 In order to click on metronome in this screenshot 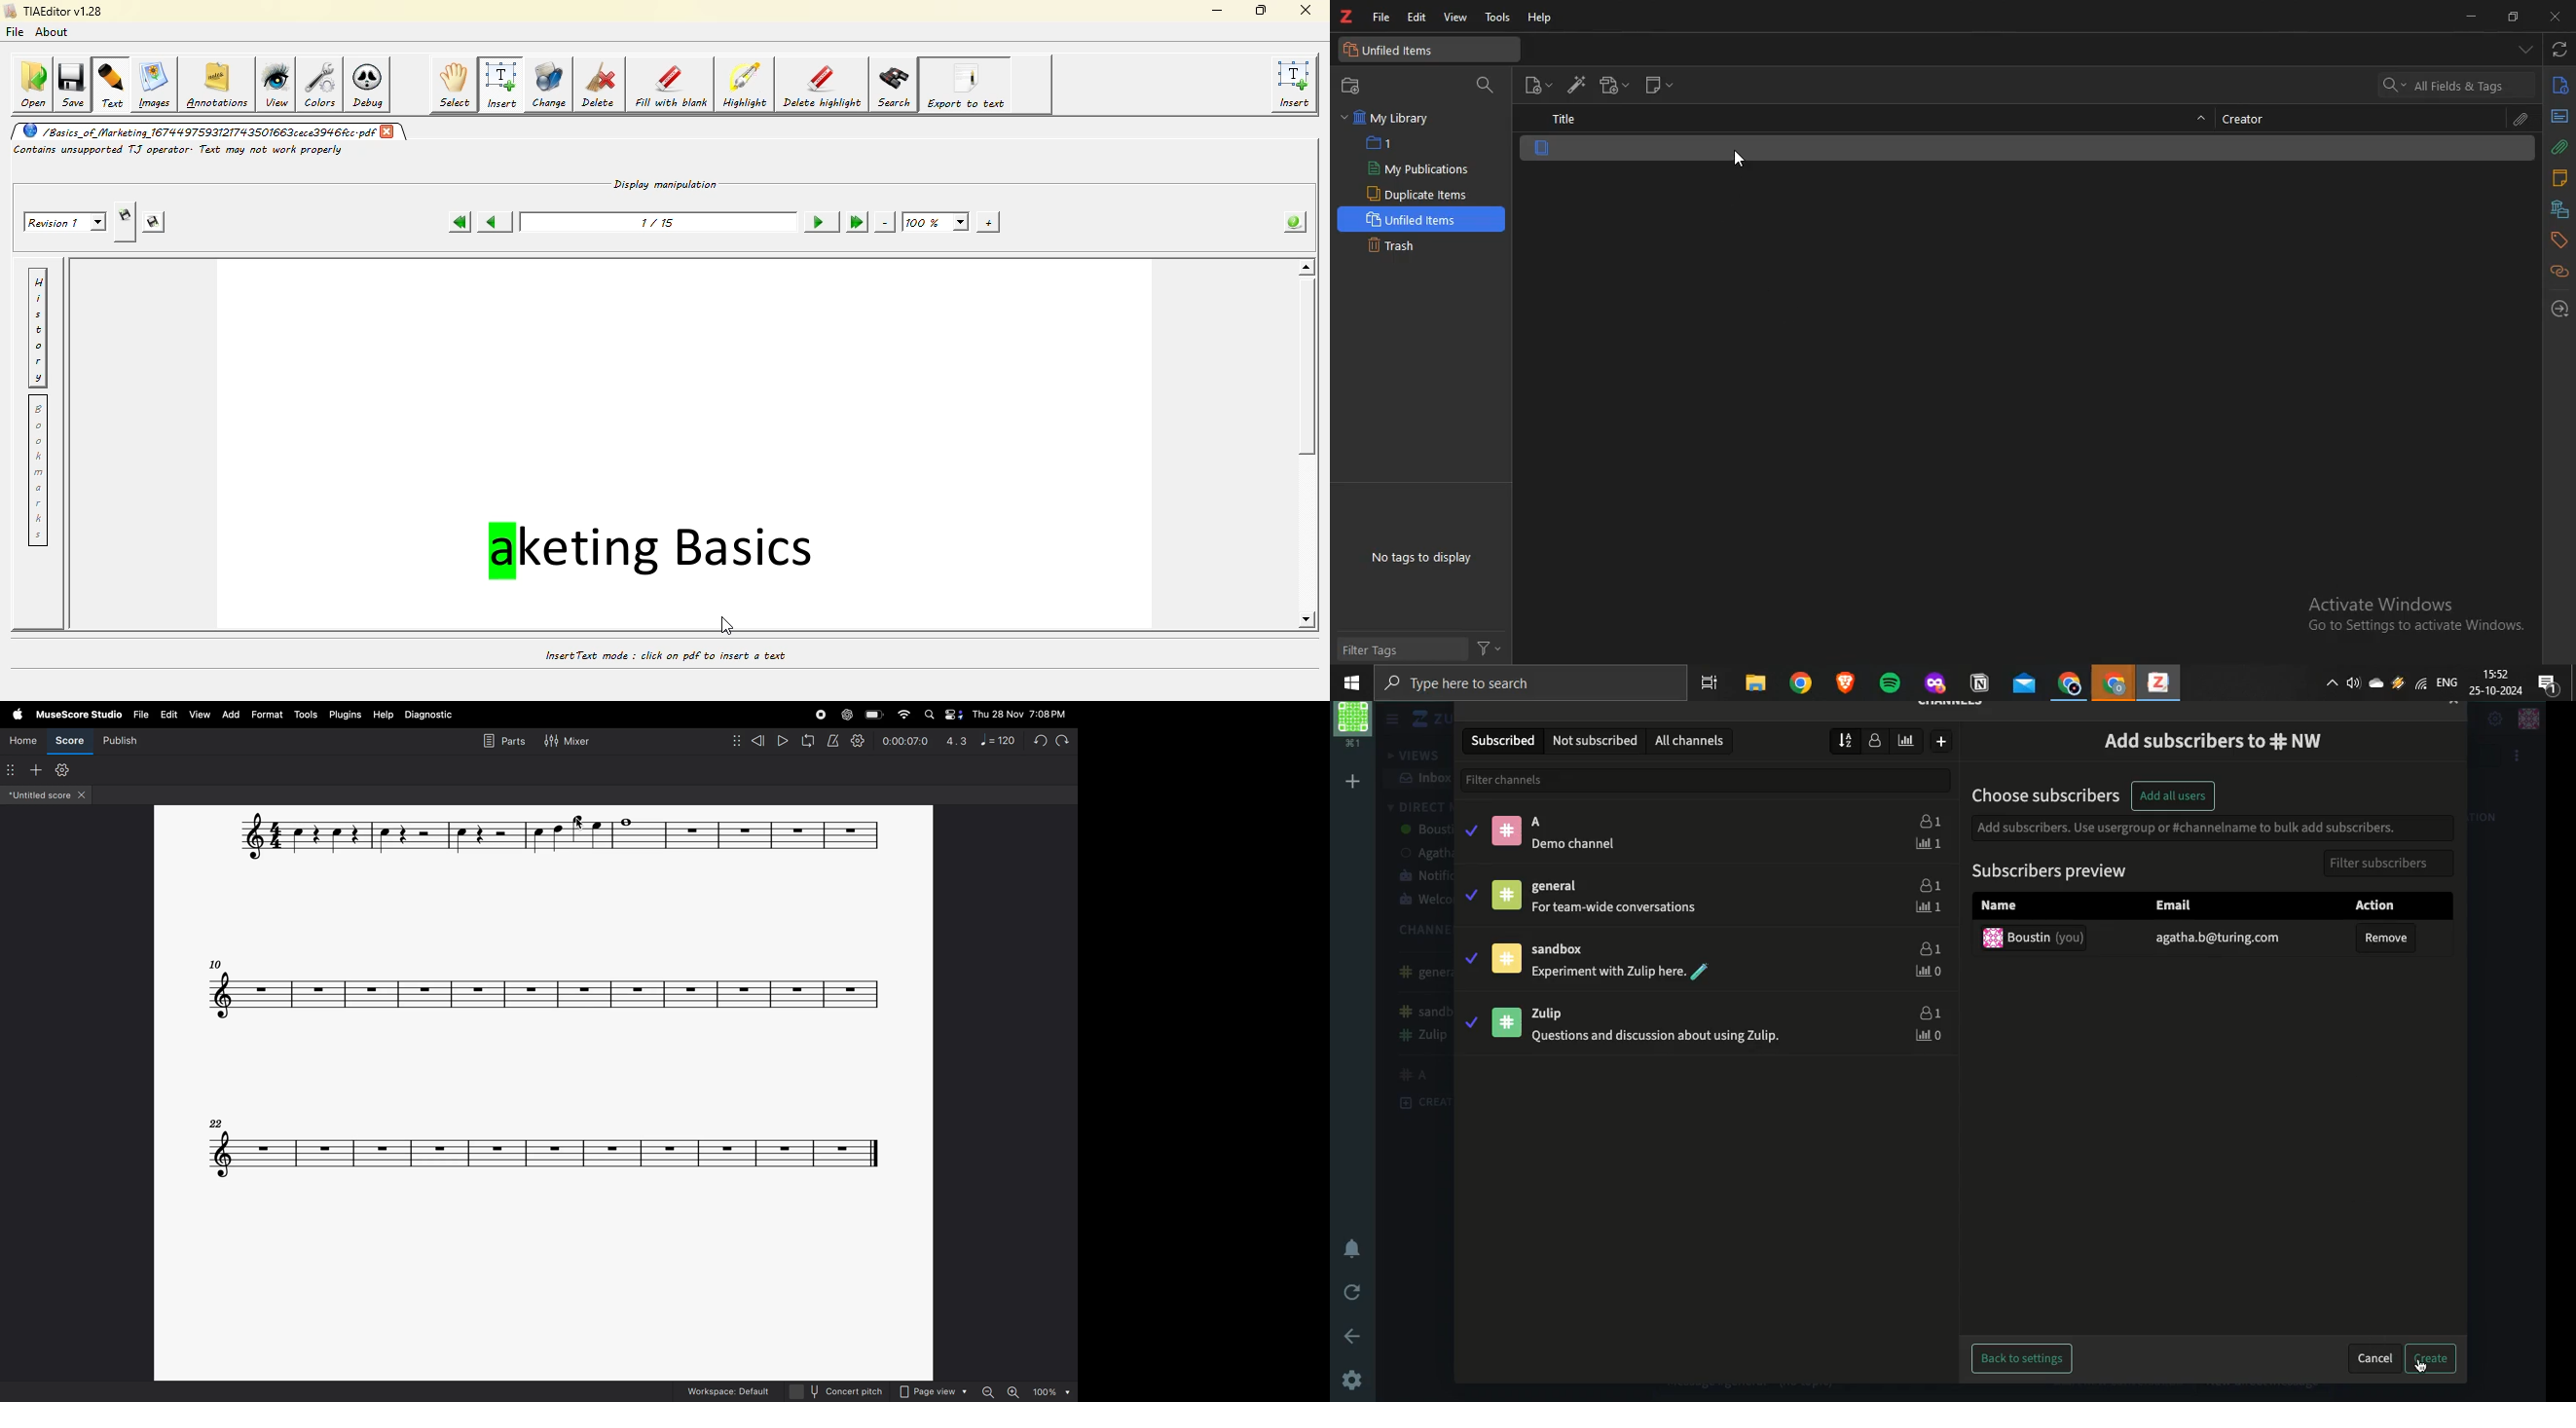, I will do `click(833, 739)`.